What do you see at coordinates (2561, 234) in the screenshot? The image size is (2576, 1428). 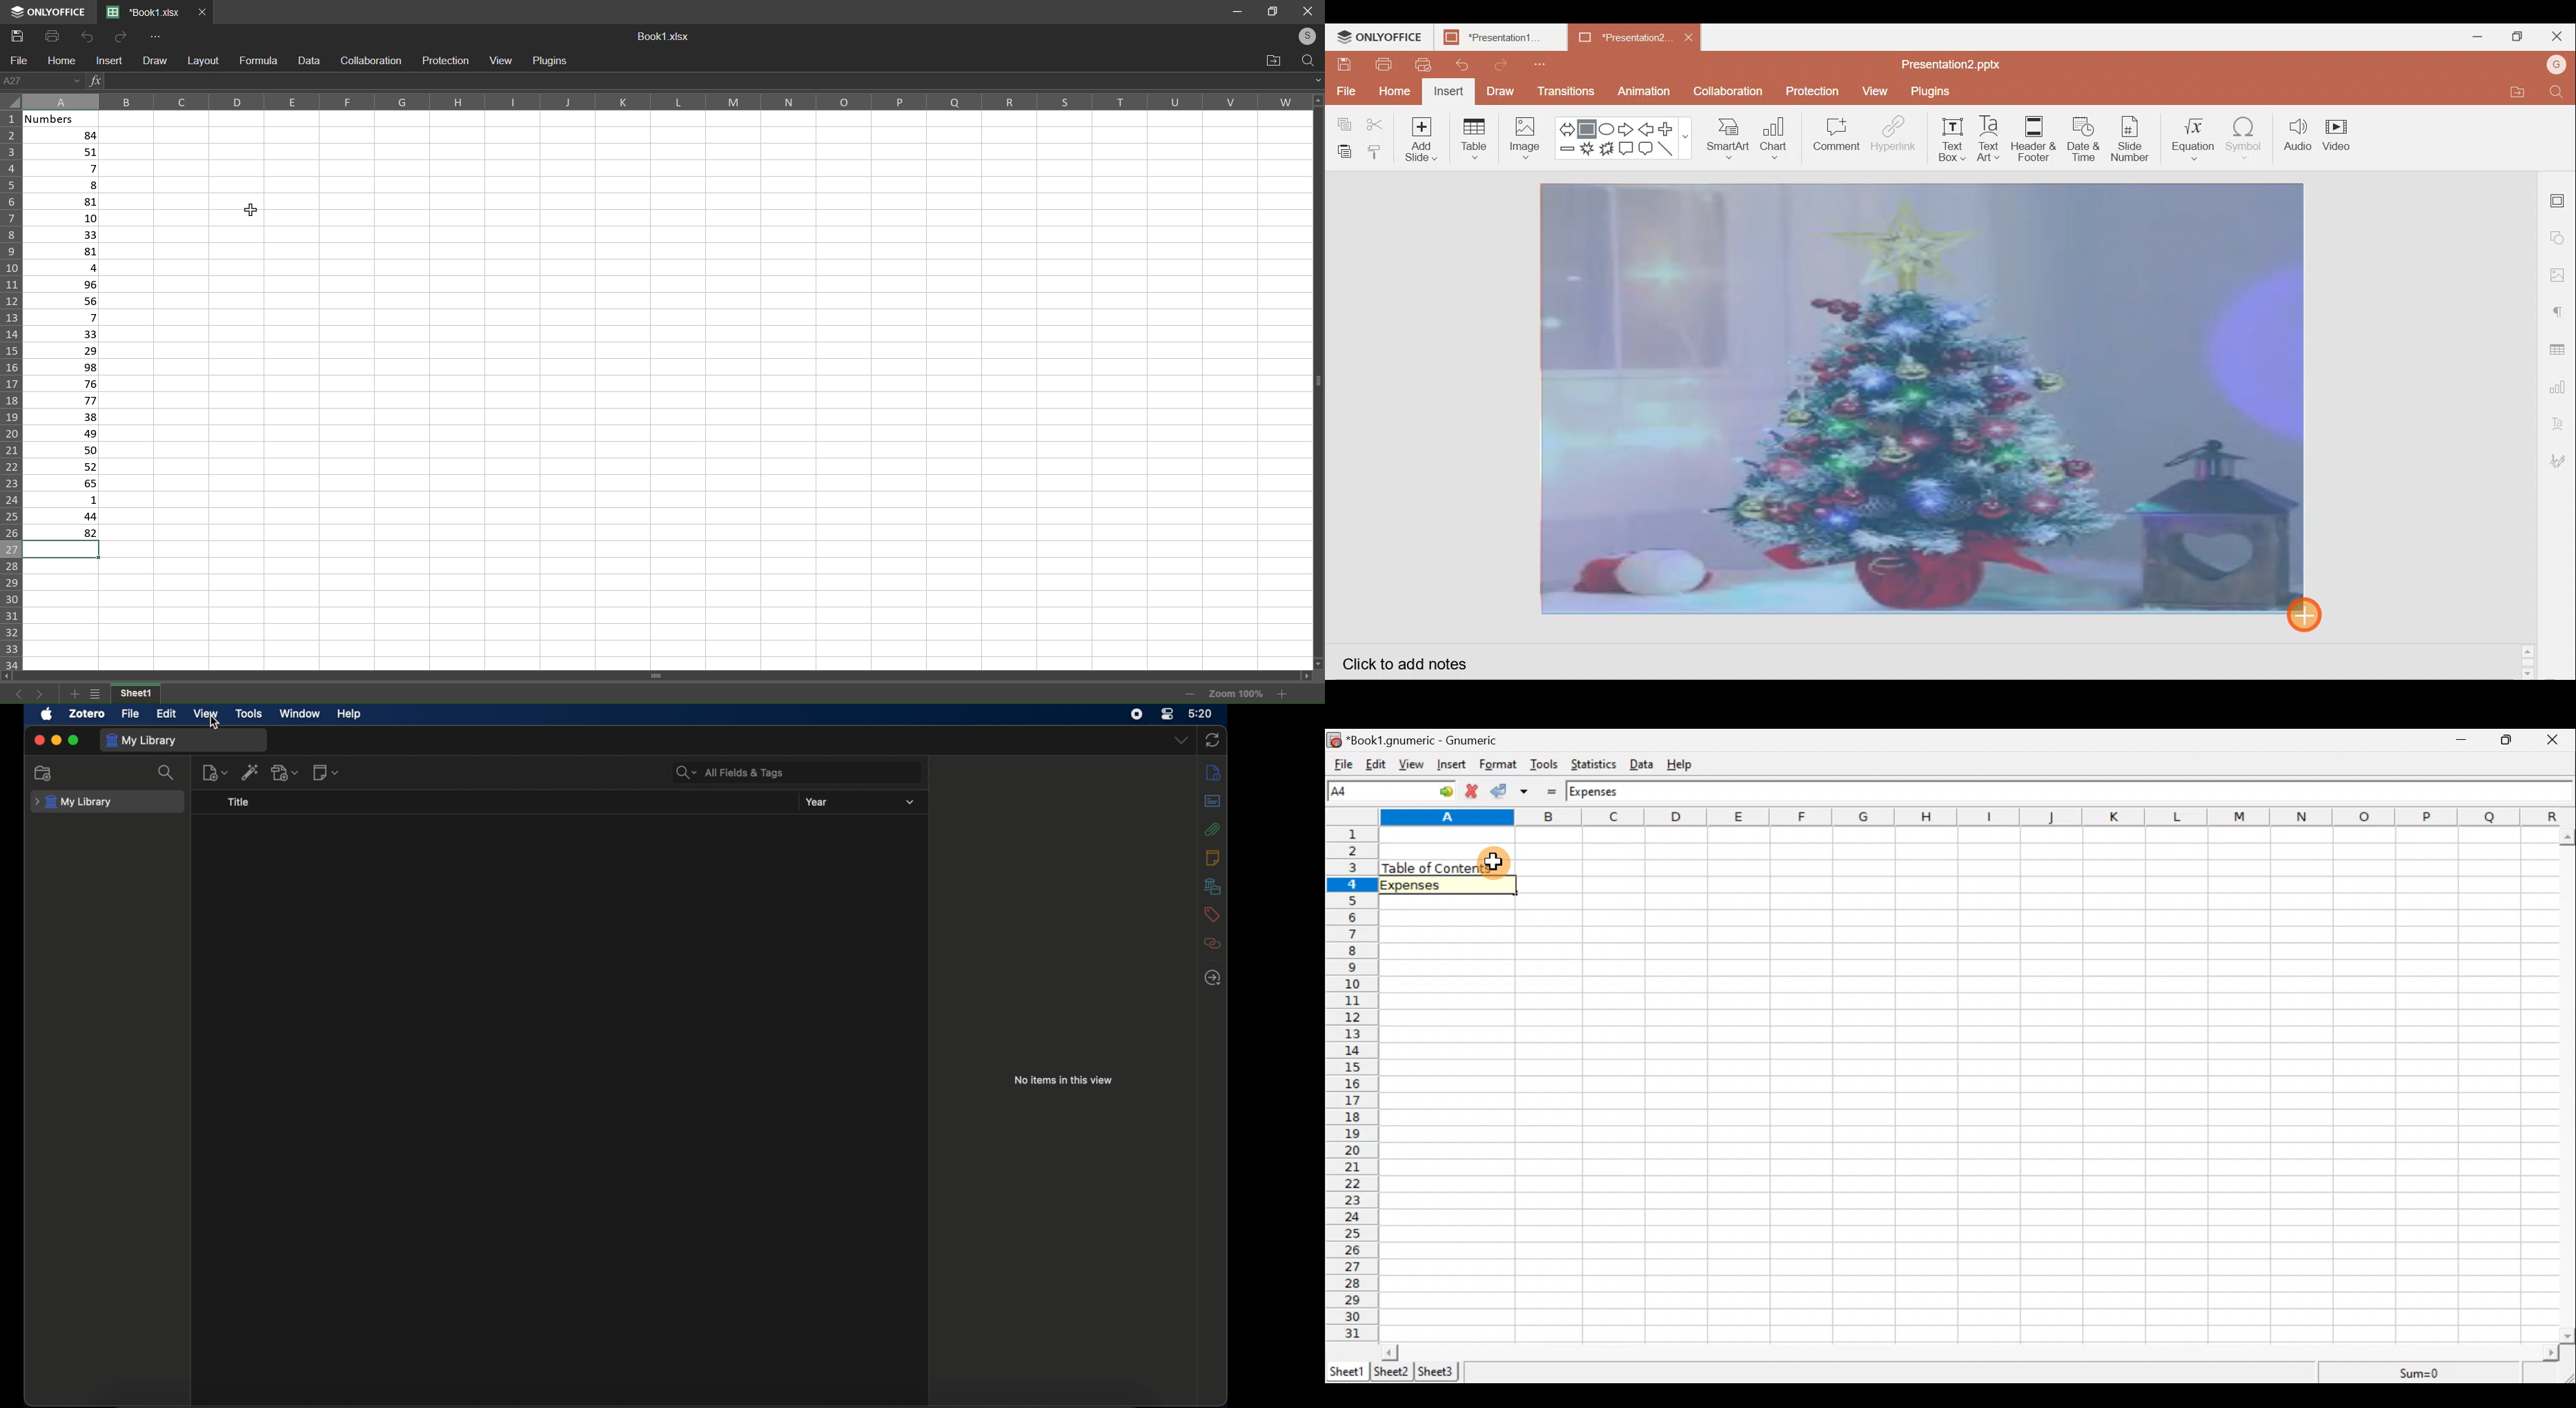 I see `Shape settings` at bounding box center [2561, 234].